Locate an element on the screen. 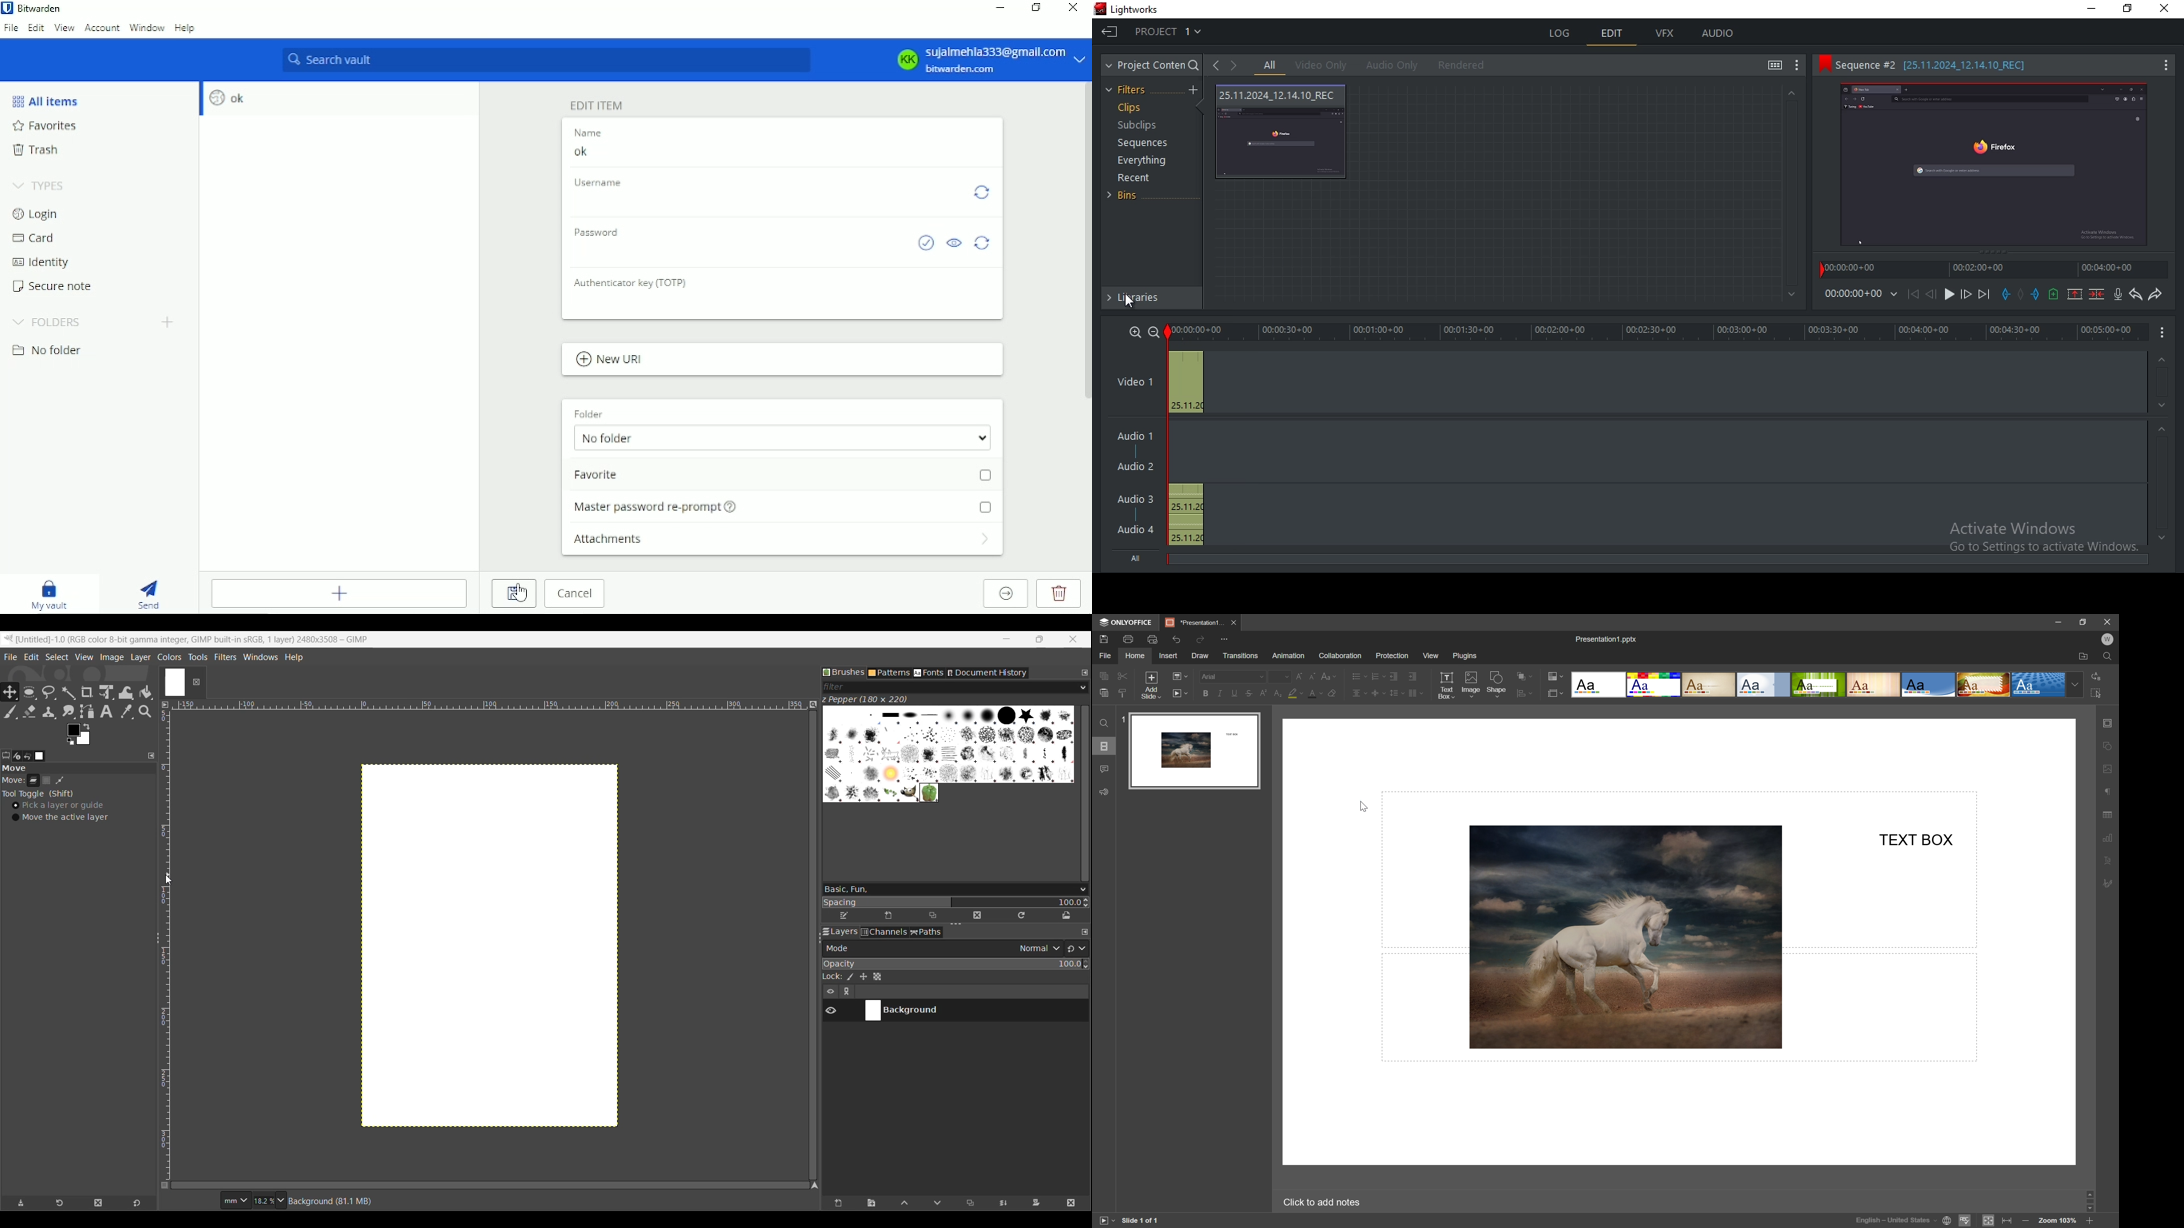 This screenshot has height=1232, width=2184. clips is located at coordinates (1132, 109).